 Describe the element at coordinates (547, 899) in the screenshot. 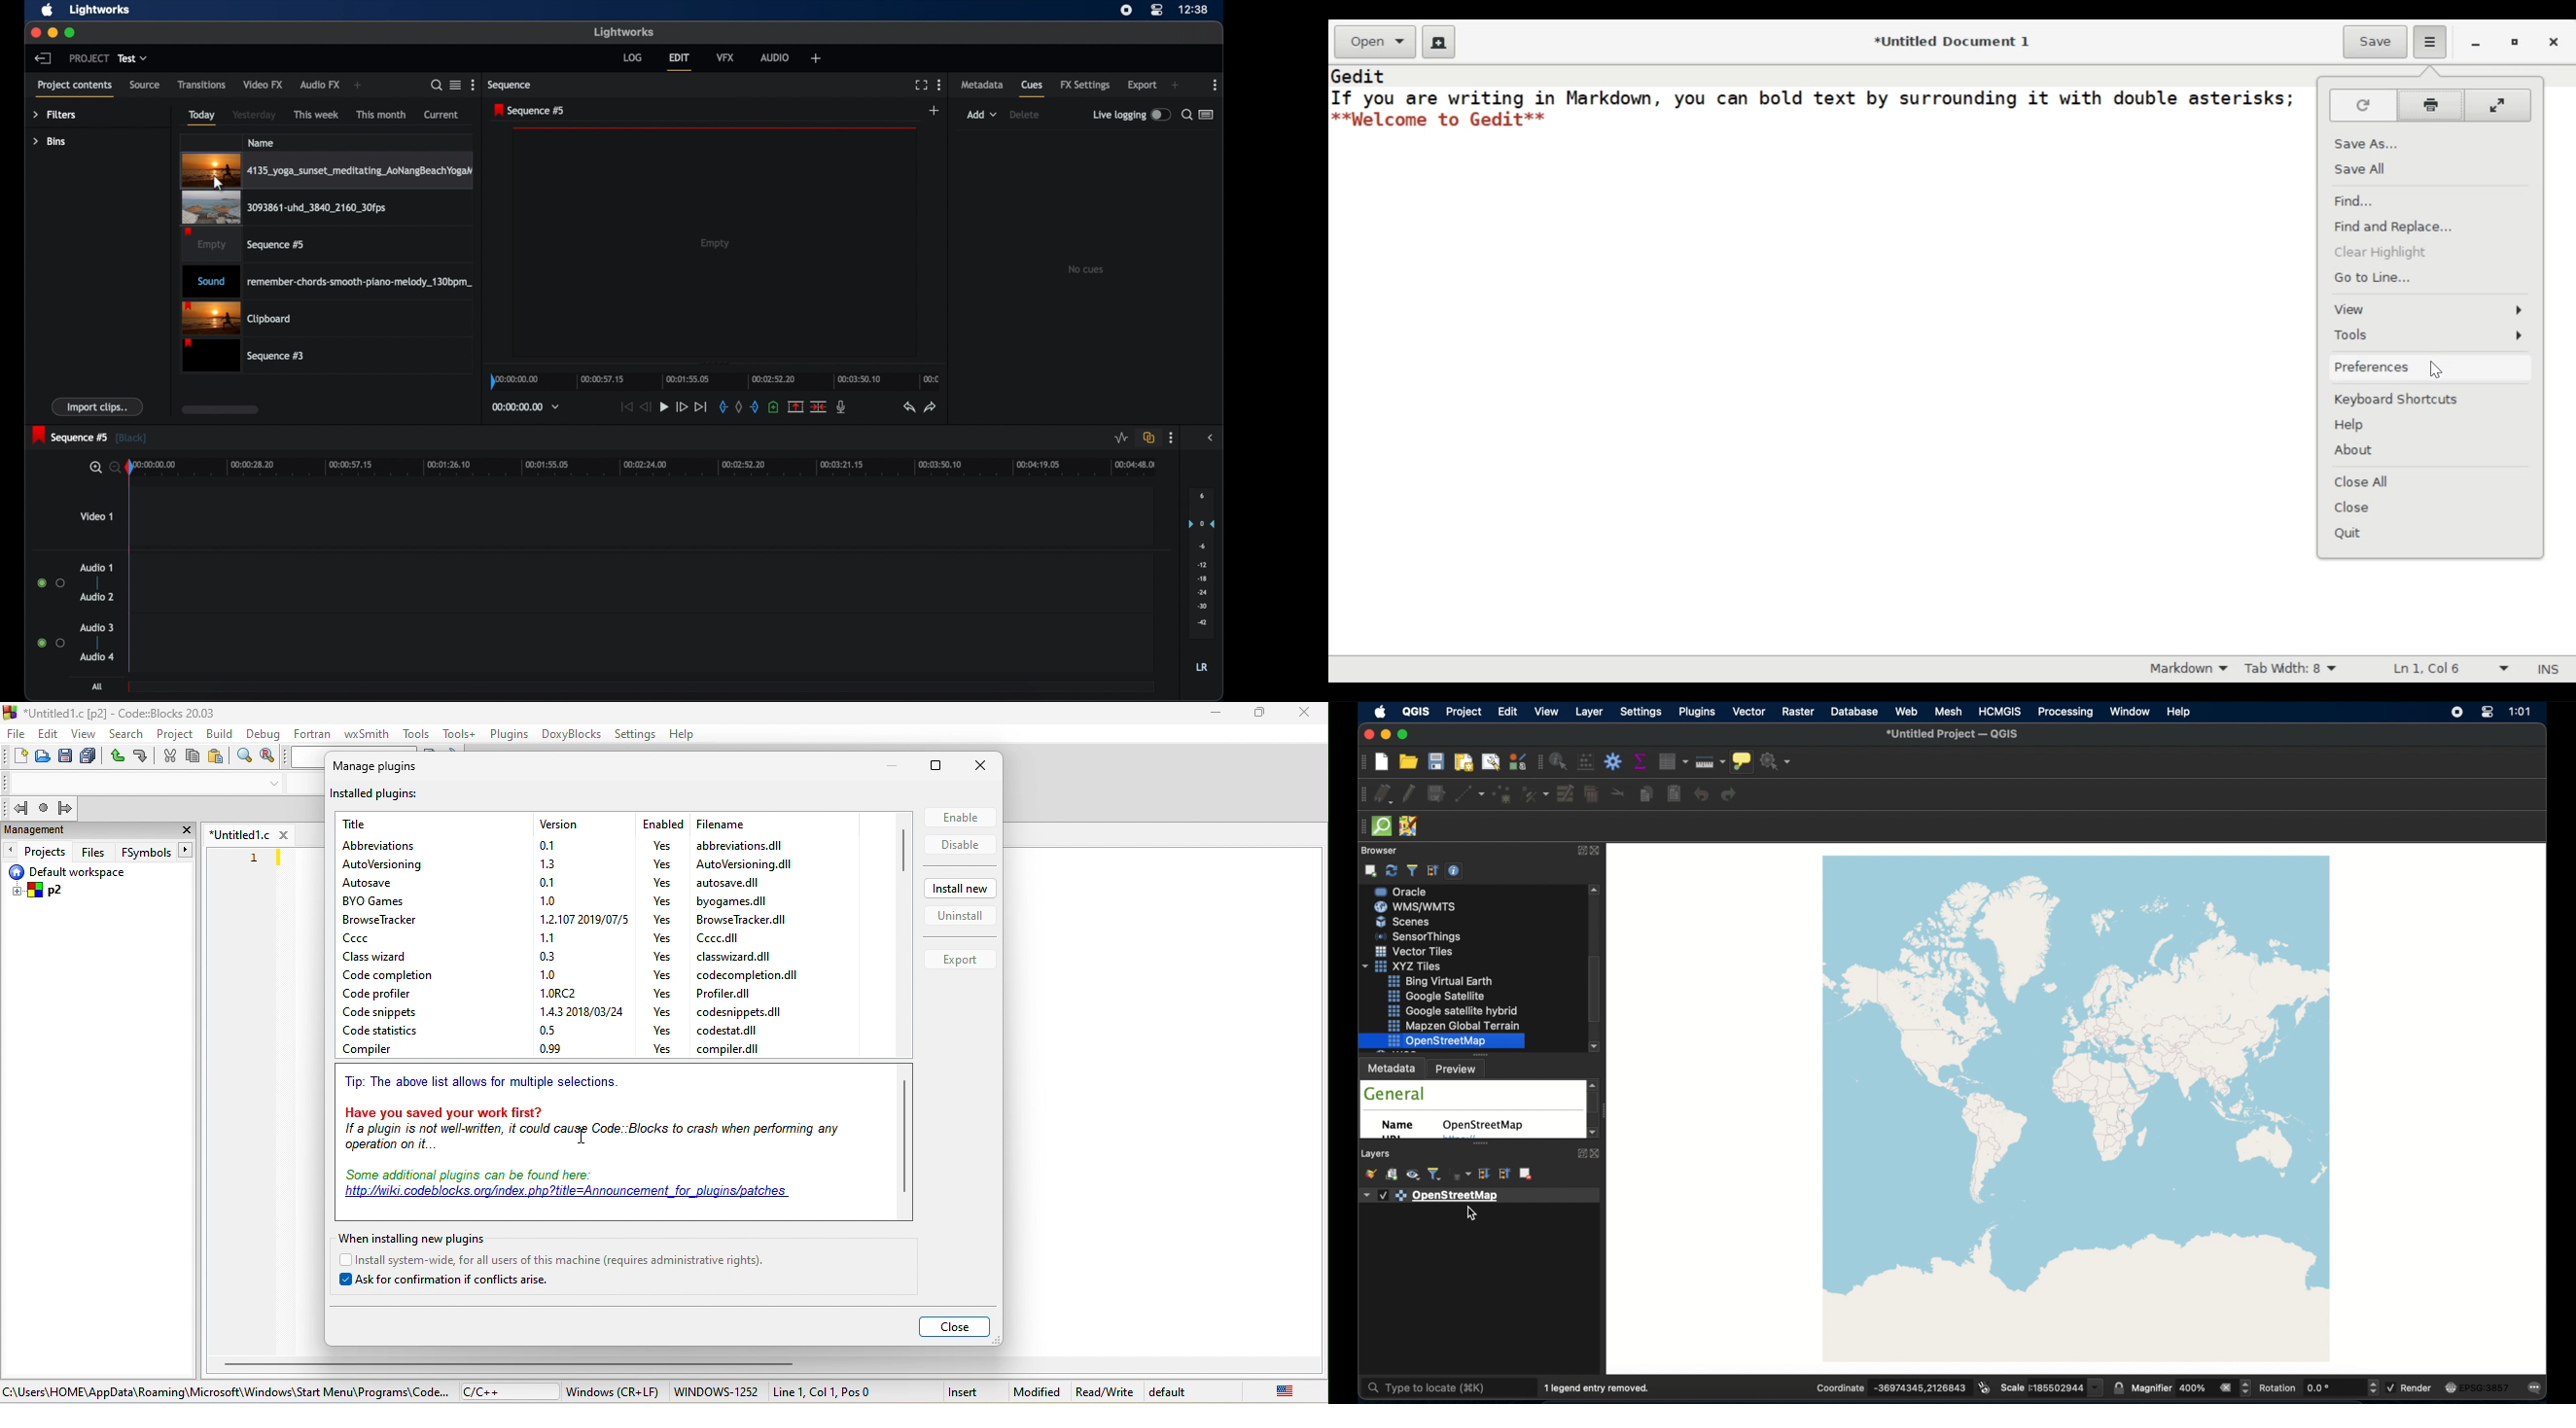

I see `1.0` at that location.